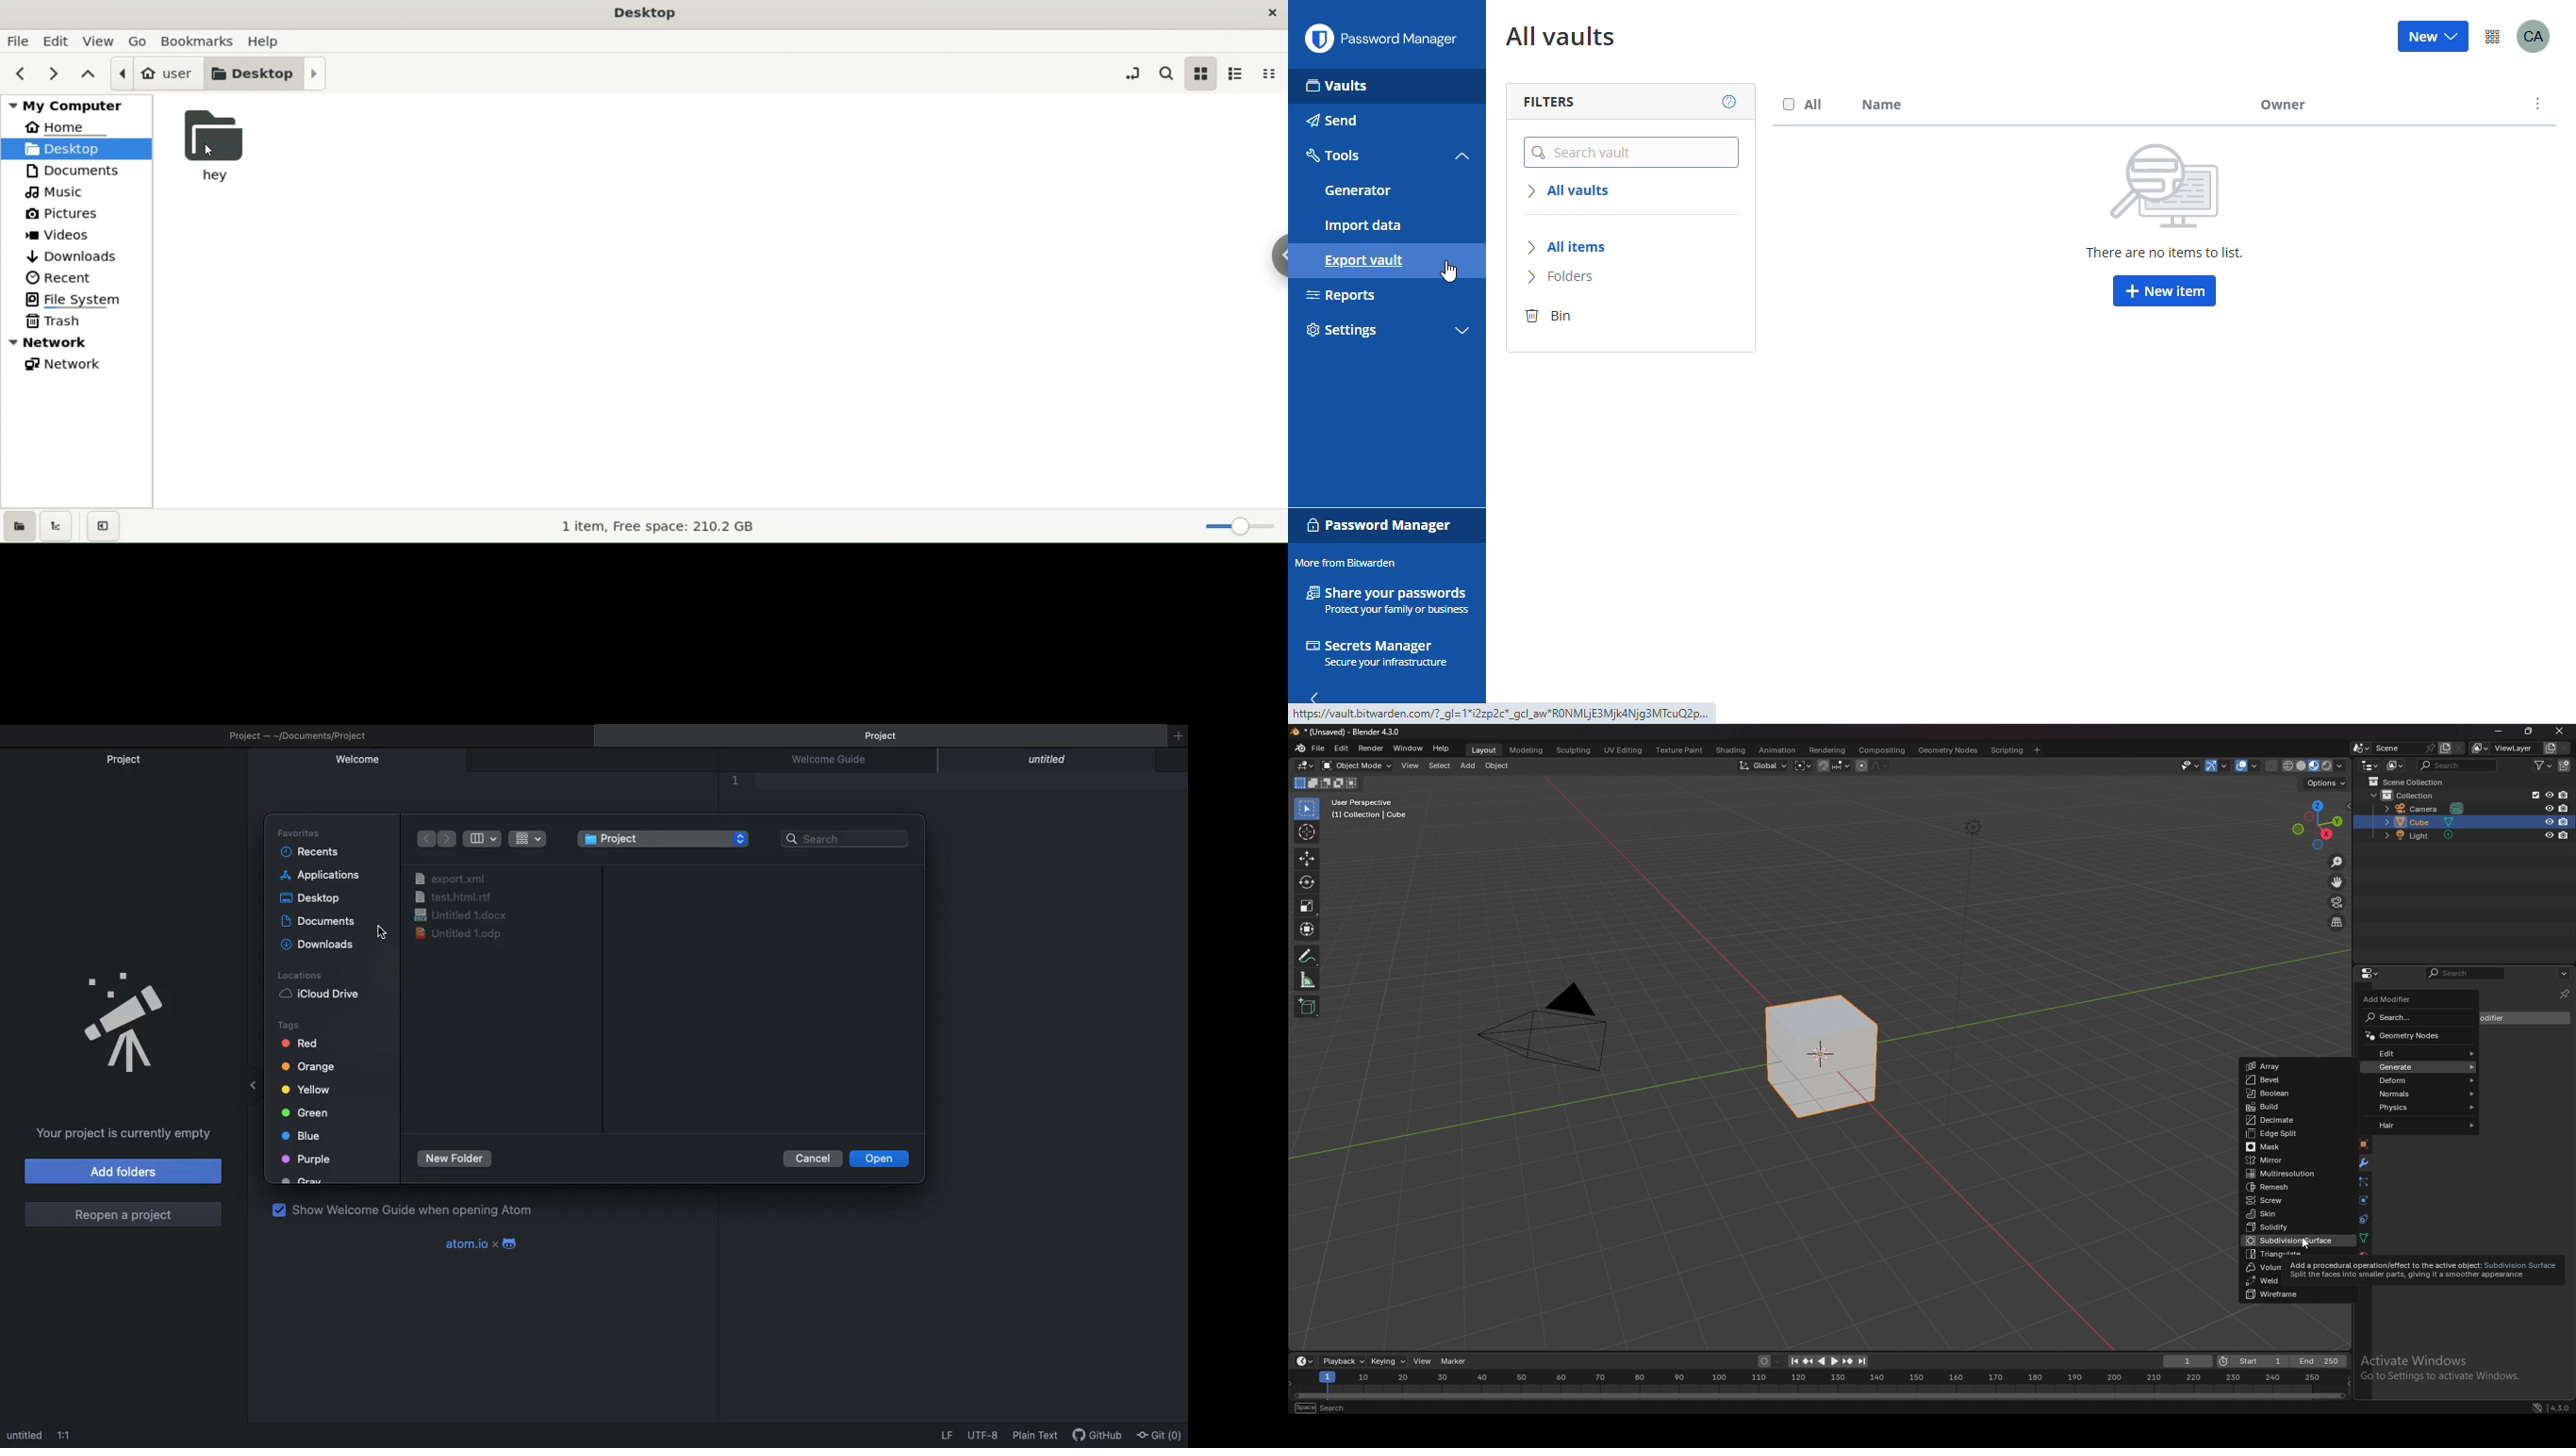 The image size is (2576, 1456). I want to click on Cancel , so click(814, 1160).